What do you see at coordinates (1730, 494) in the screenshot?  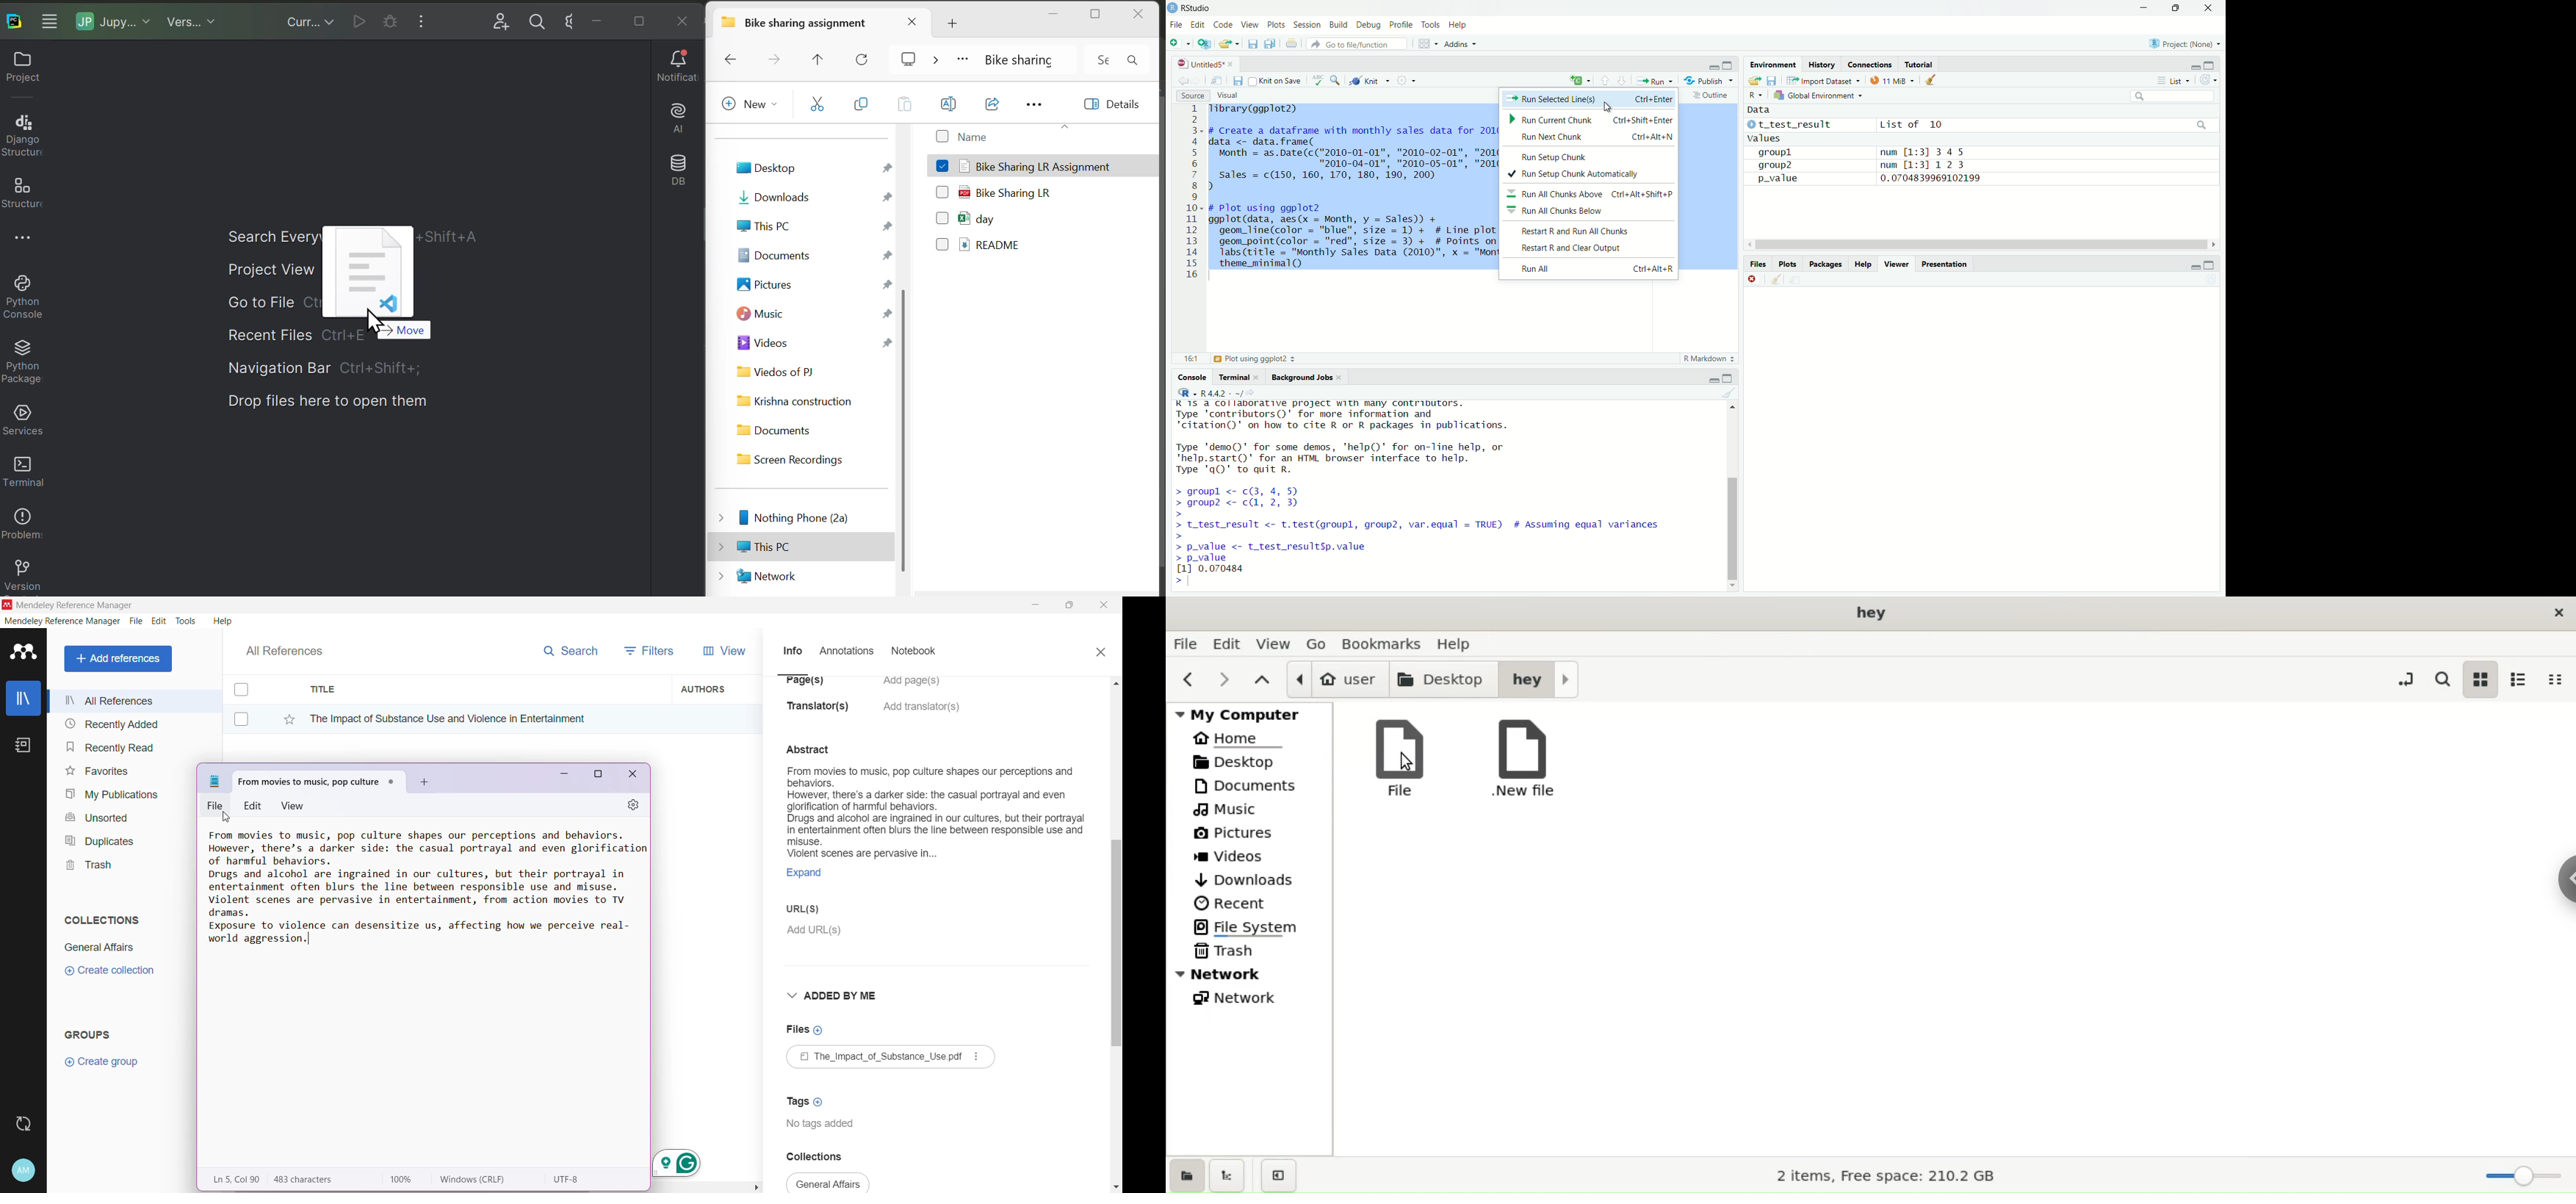 I see `scroll bar` at bounding box center [1730, 494].